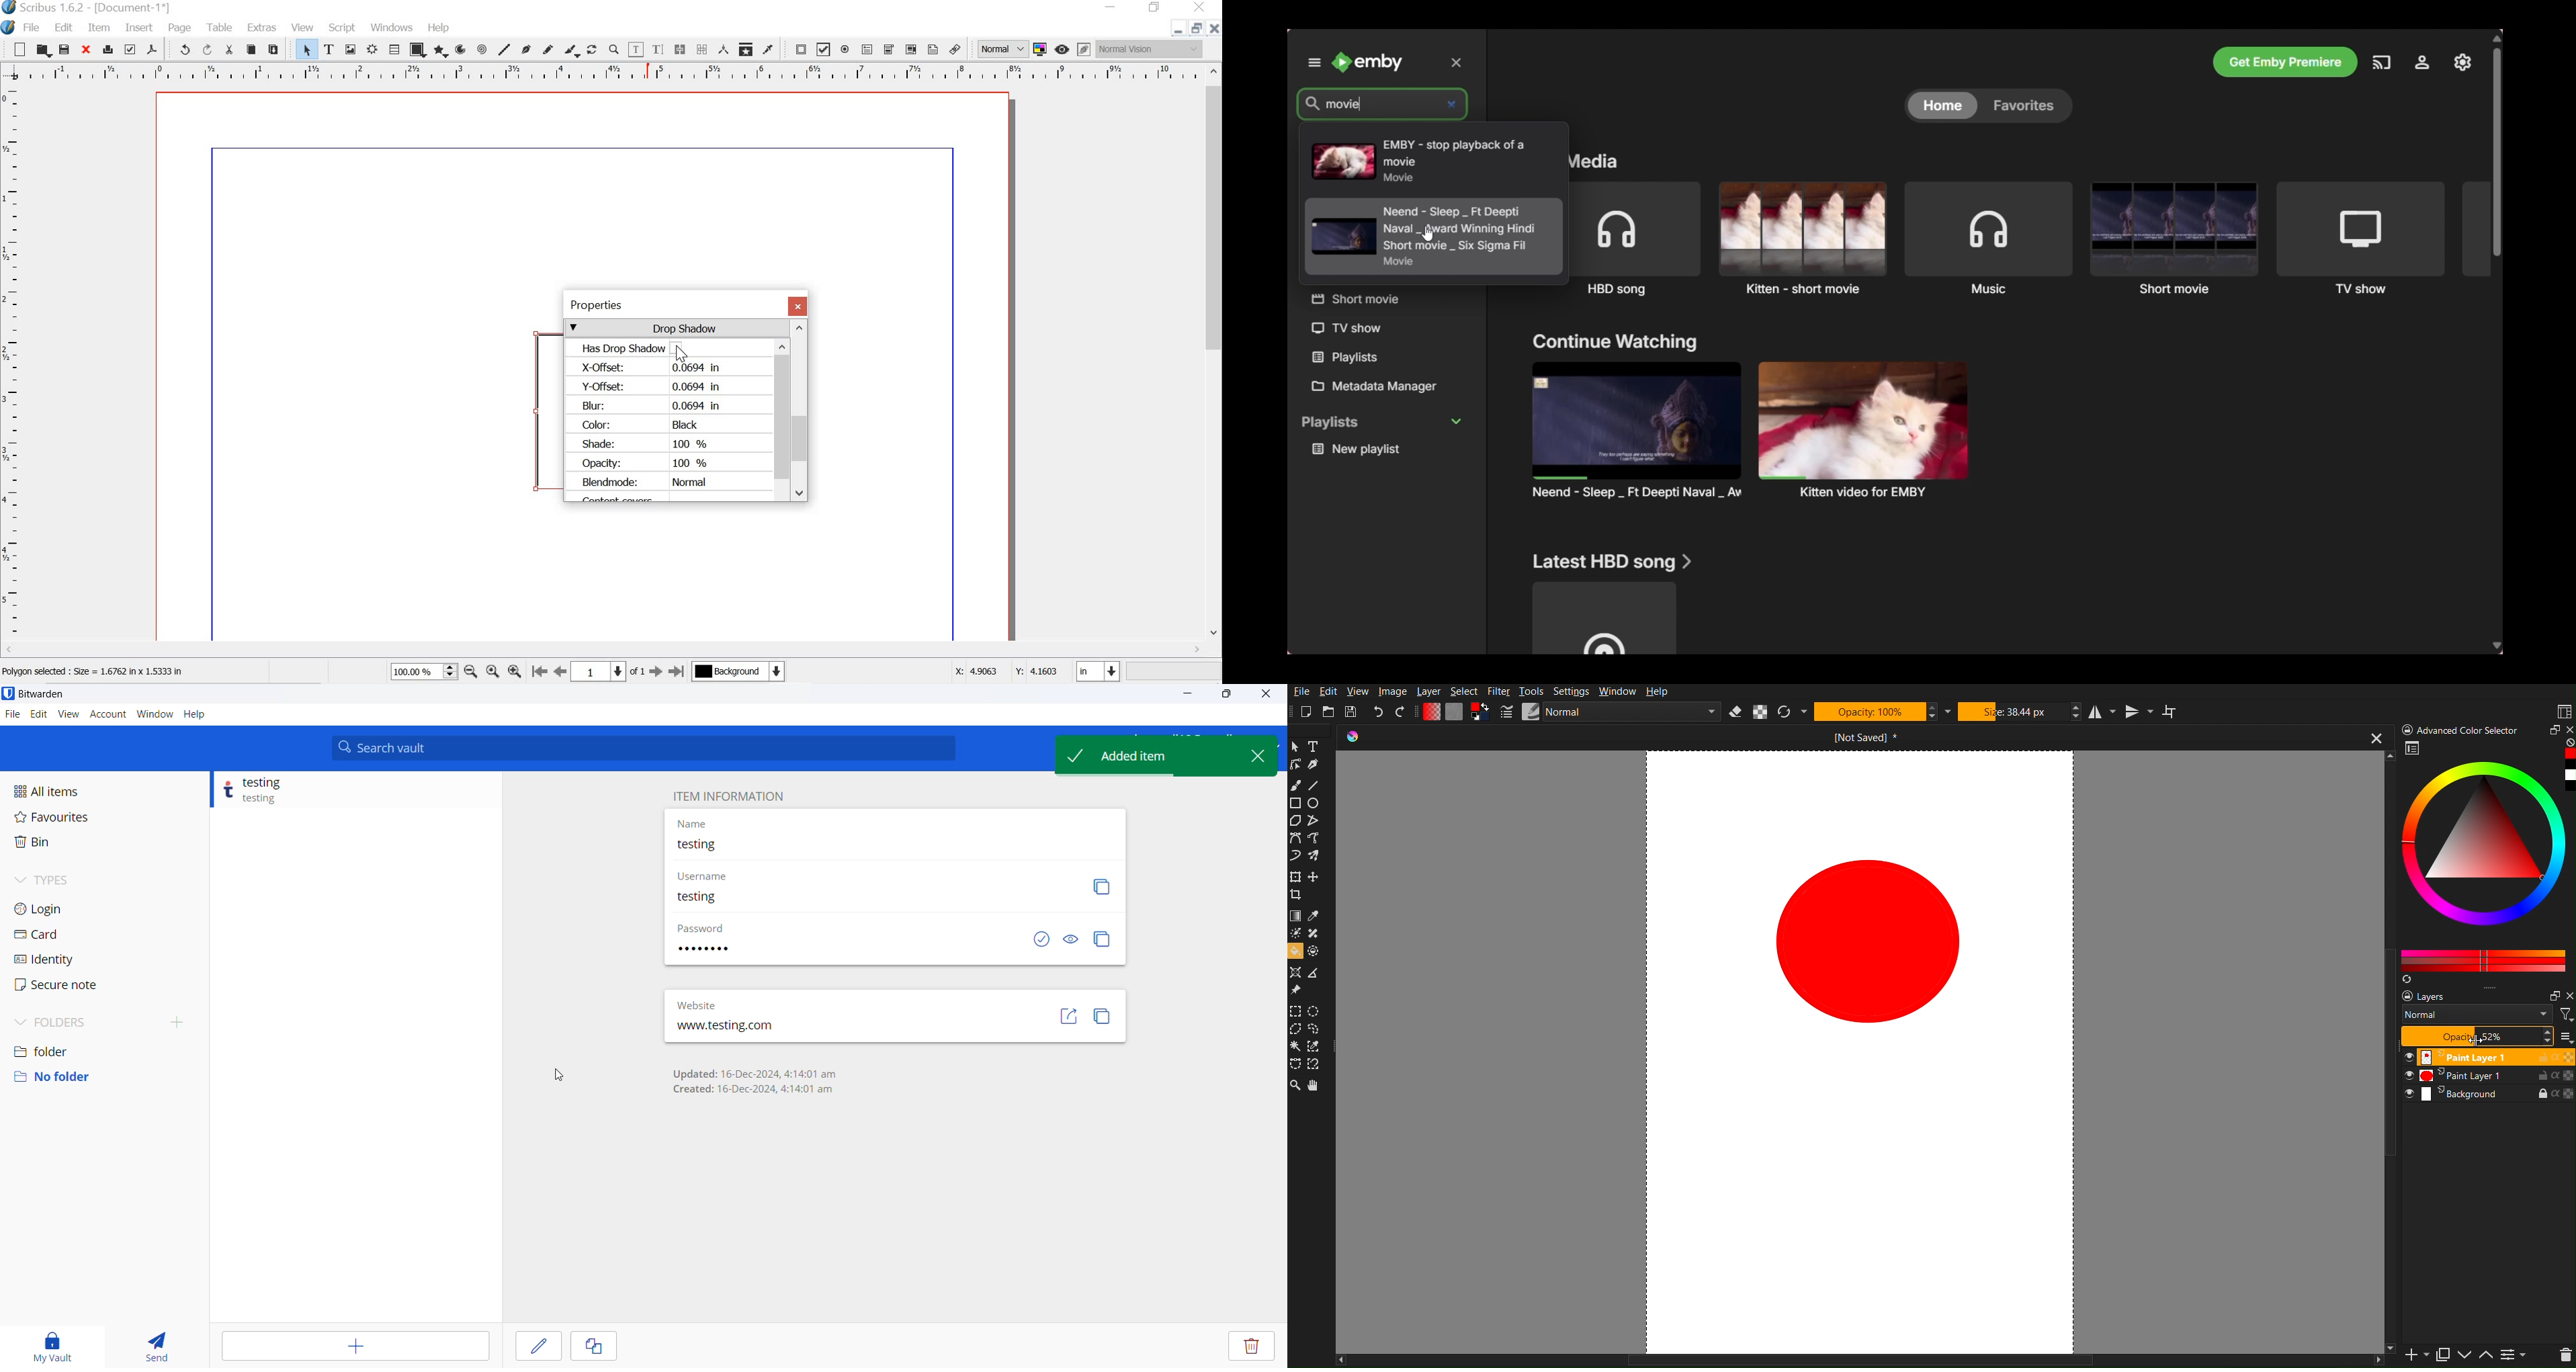 This screenshot has height=1372, width=2576. I want to click on Rectangle, so click(1295, 803).